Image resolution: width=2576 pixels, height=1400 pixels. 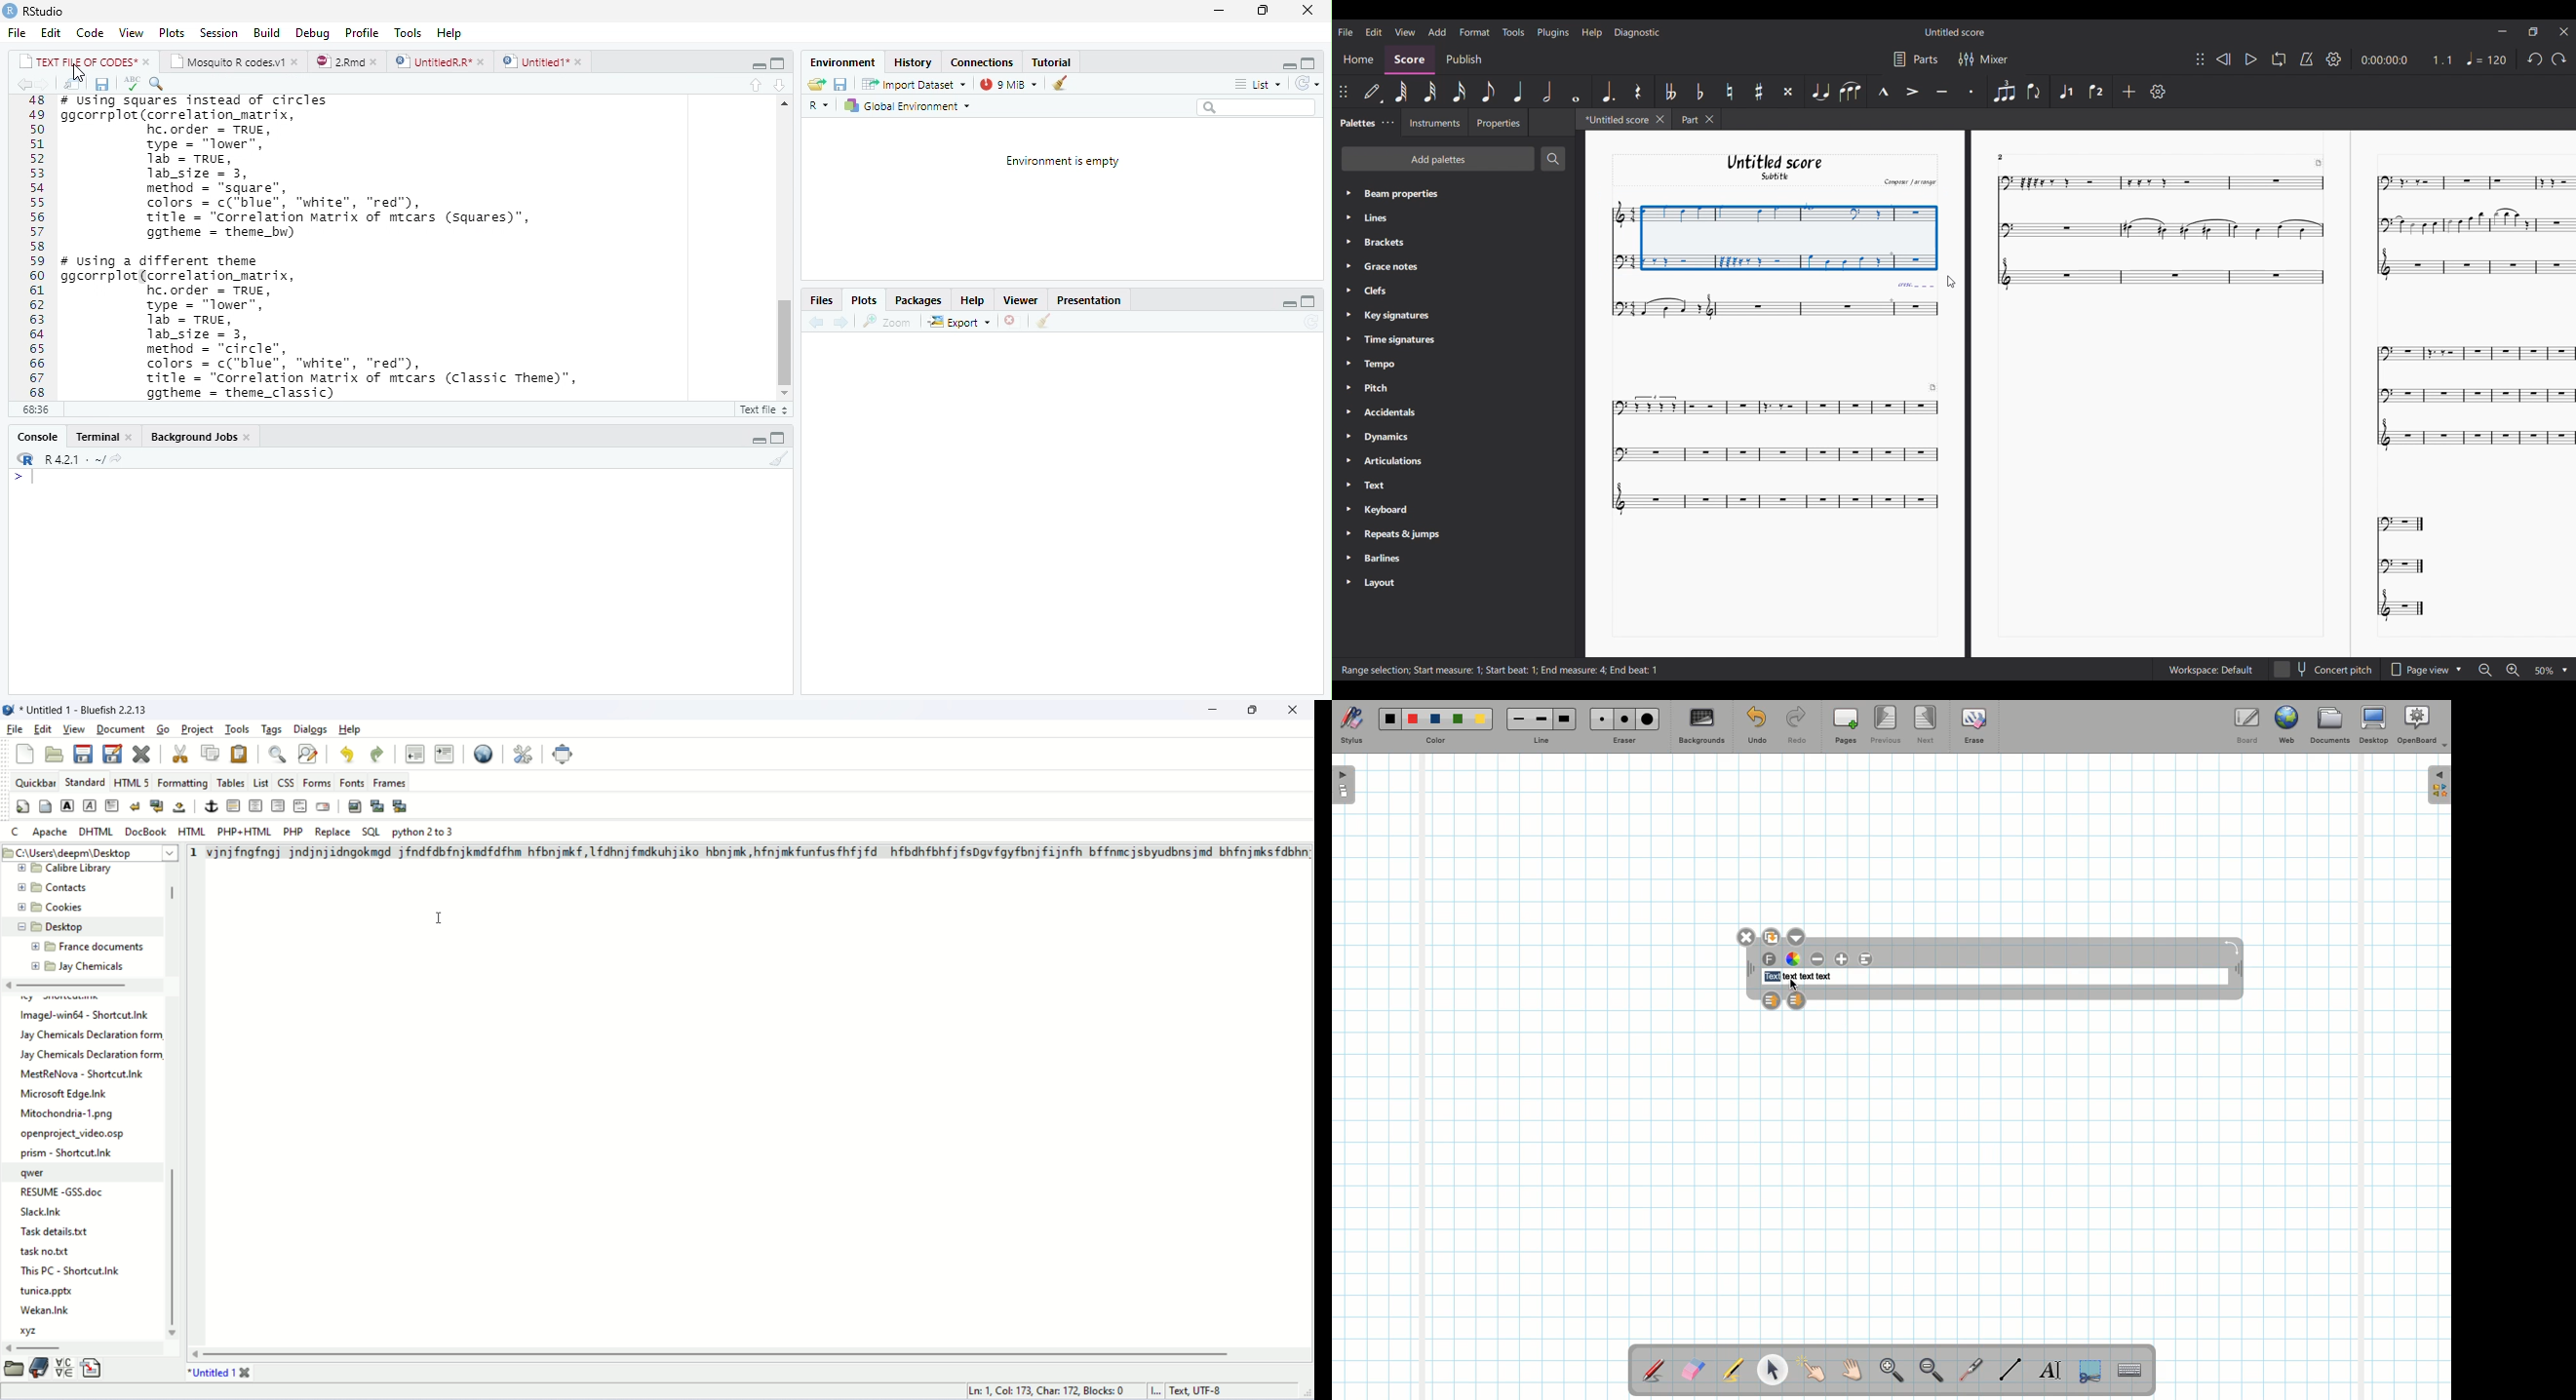 What do you see at coordinates (1347, 461) in the screenshot?
I see `` at bounding box center [1347, 461].